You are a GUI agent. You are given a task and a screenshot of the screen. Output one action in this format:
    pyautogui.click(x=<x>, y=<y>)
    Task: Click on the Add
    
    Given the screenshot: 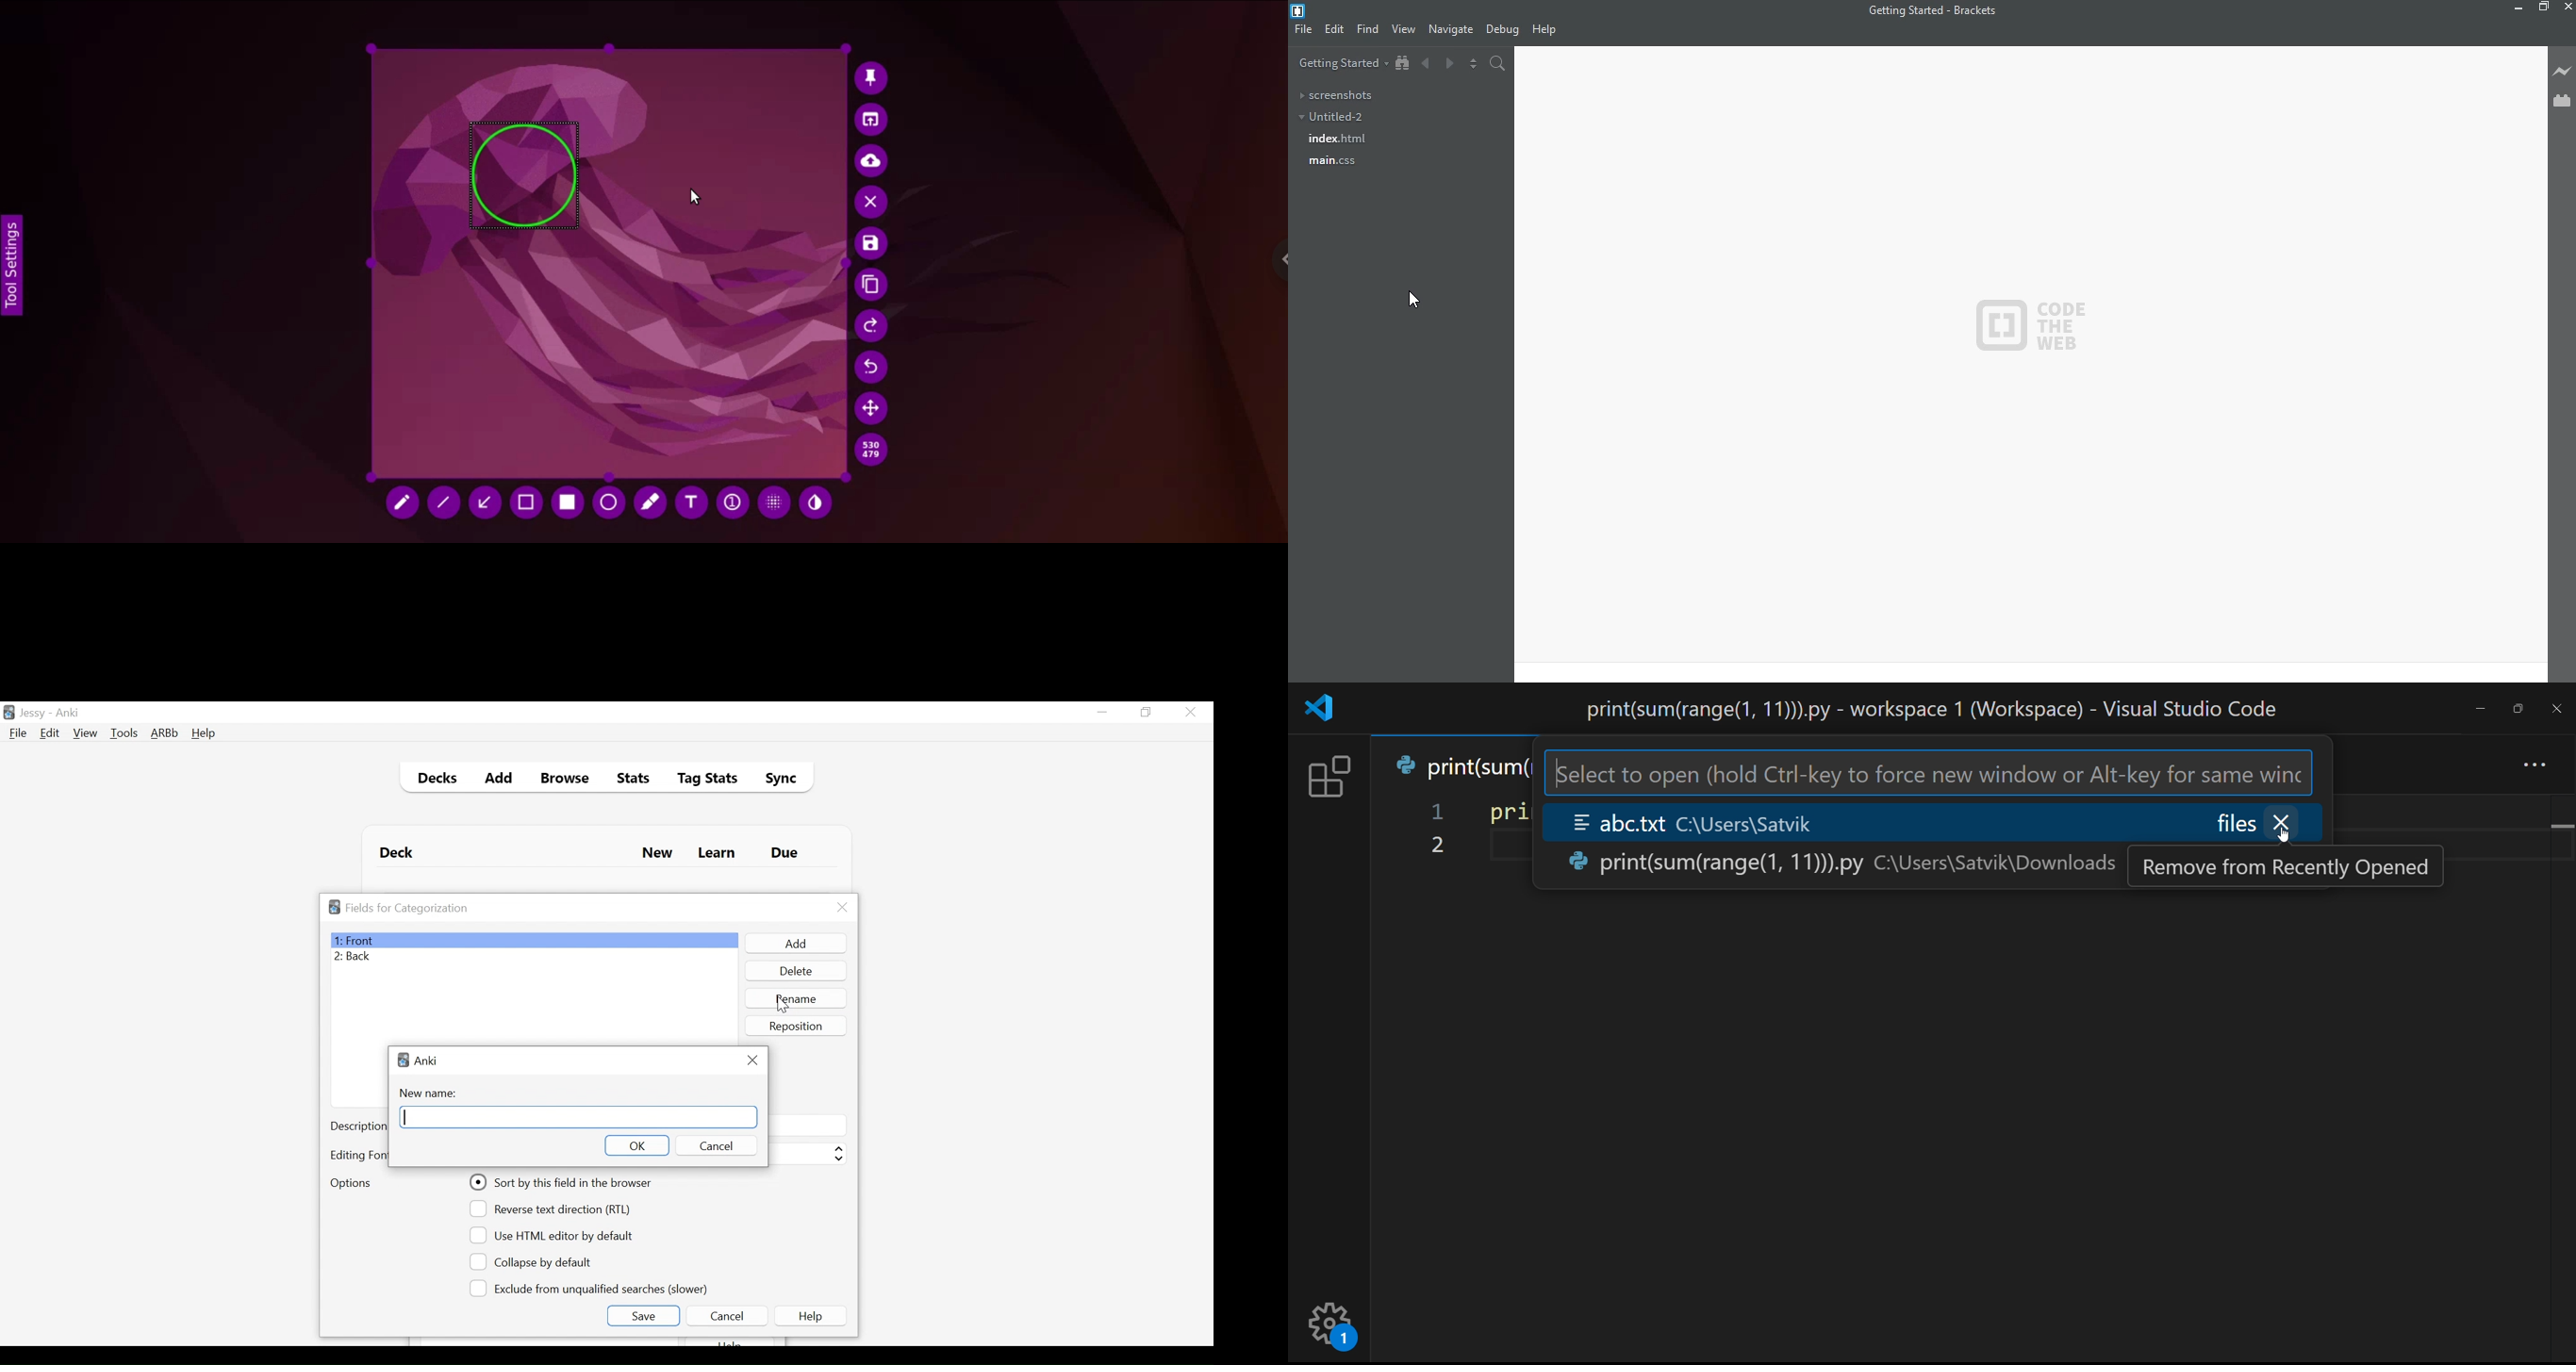 What is the action you would take?
    pyautogui.click(x=795, y=943)
    